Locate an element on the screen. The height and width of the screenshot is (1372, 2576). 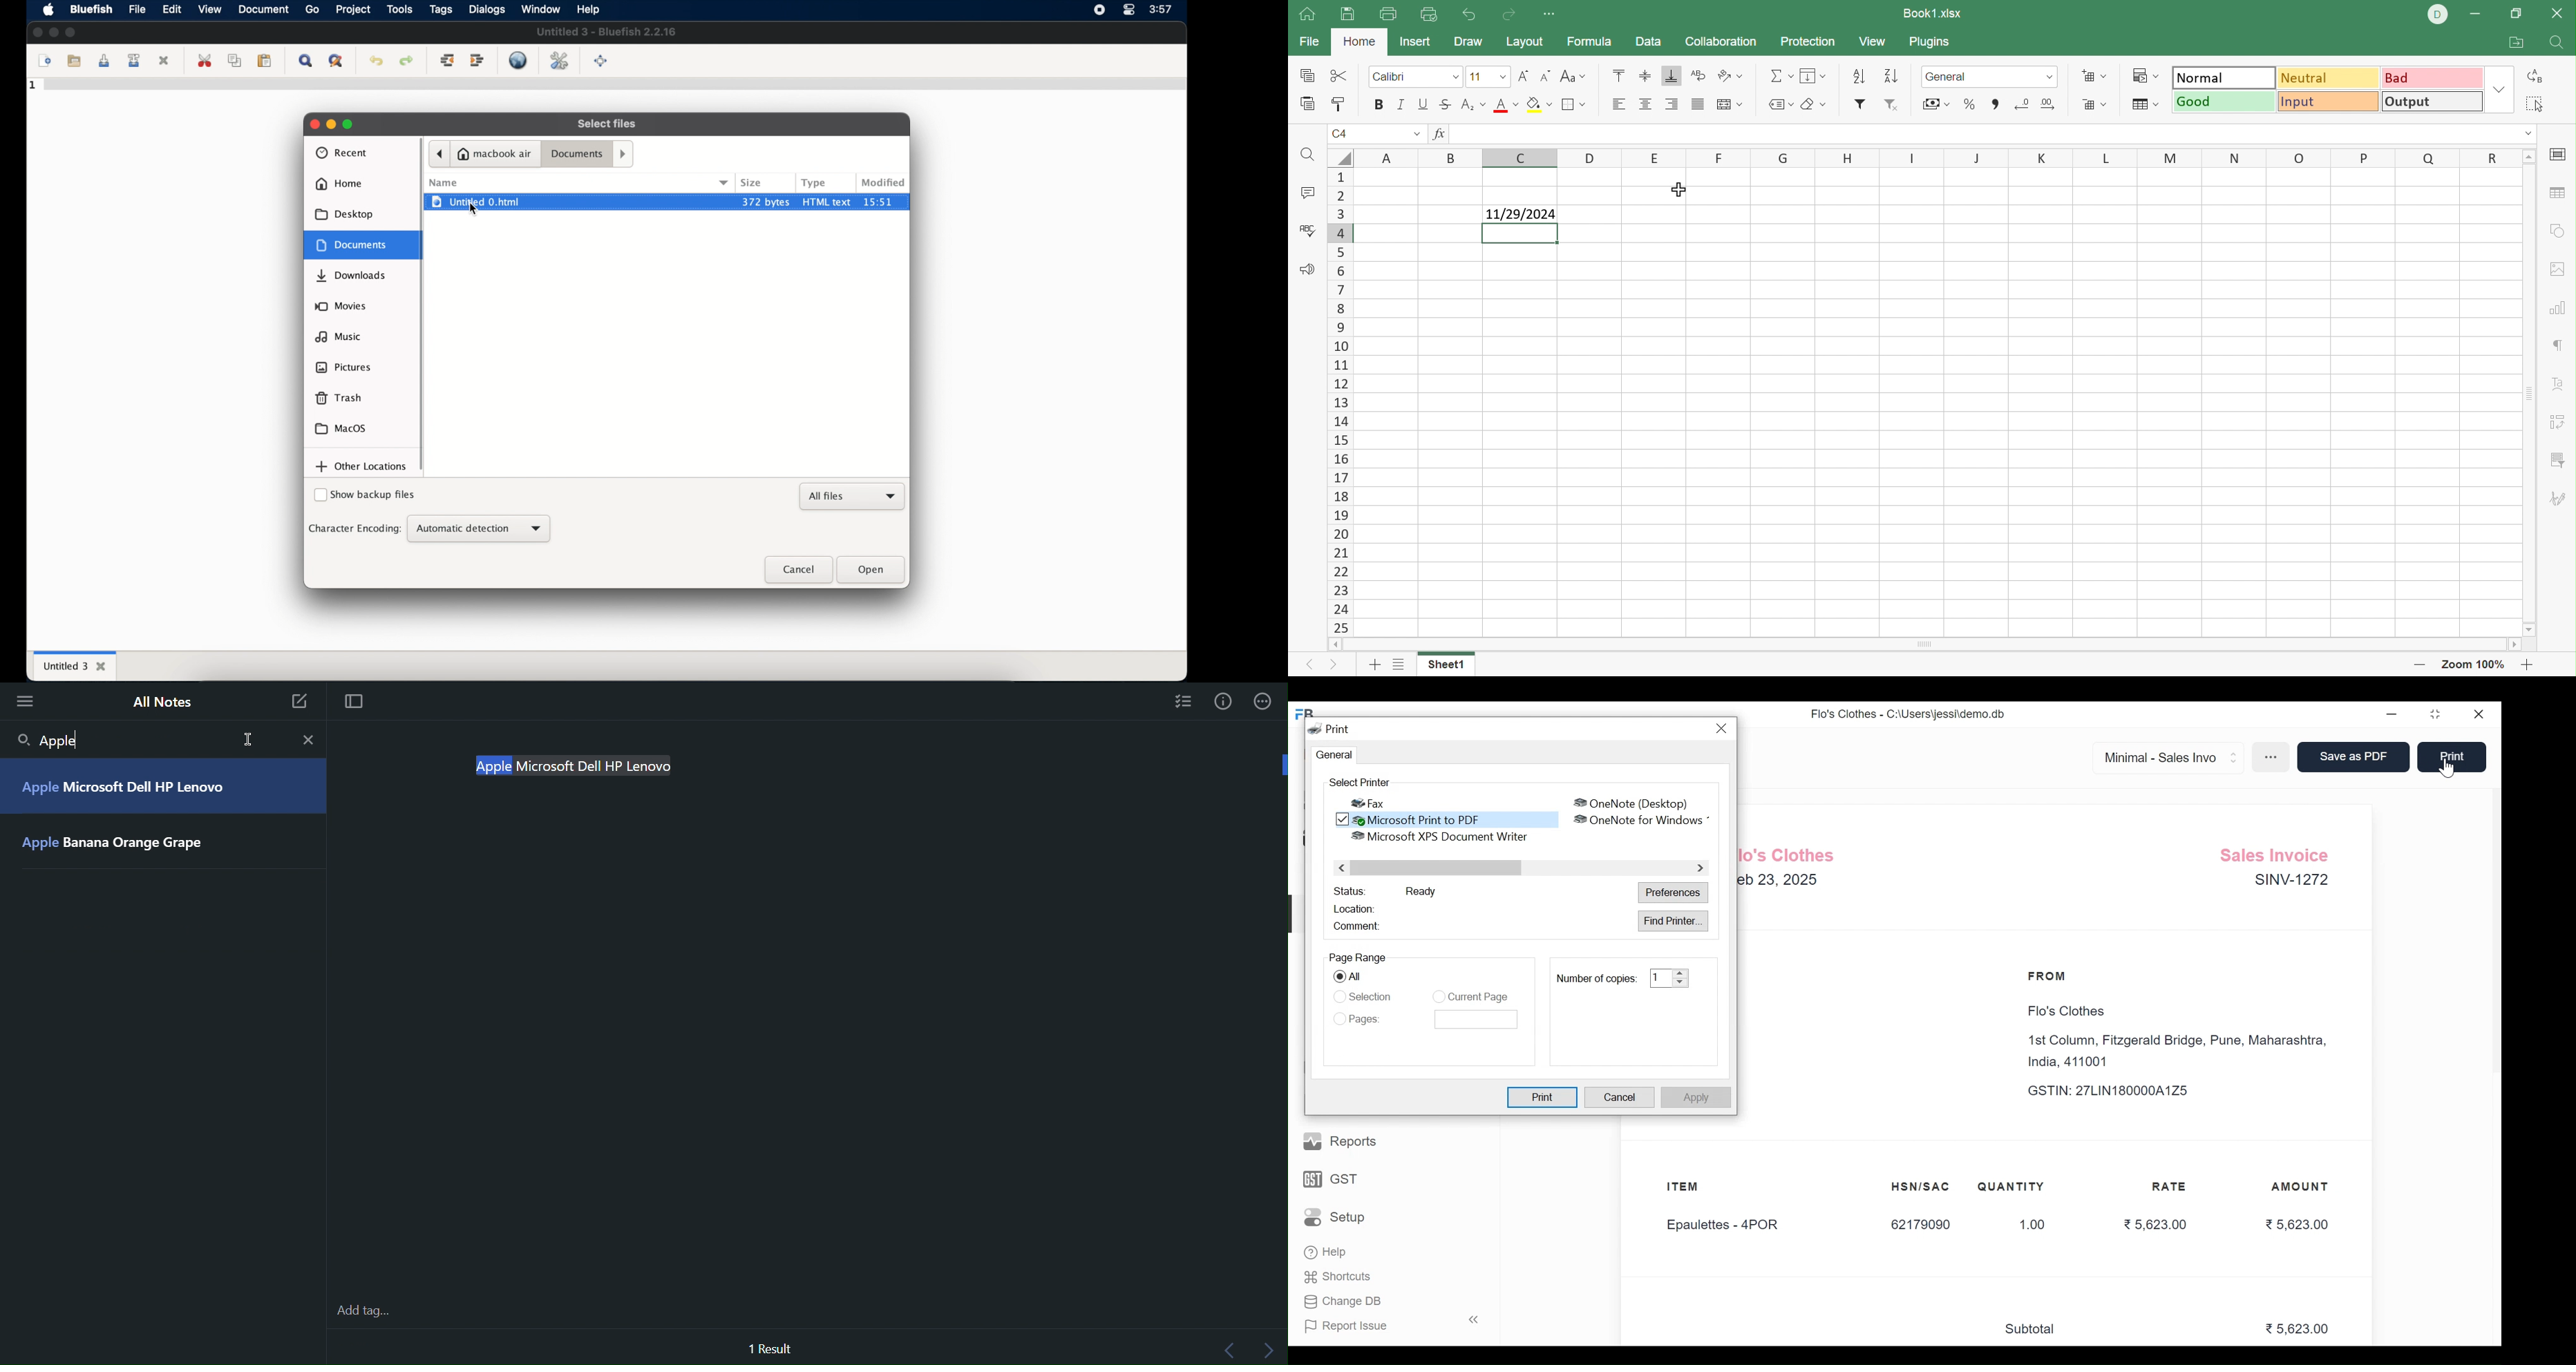
Scroll Right is located at coordinates (1698, 868).